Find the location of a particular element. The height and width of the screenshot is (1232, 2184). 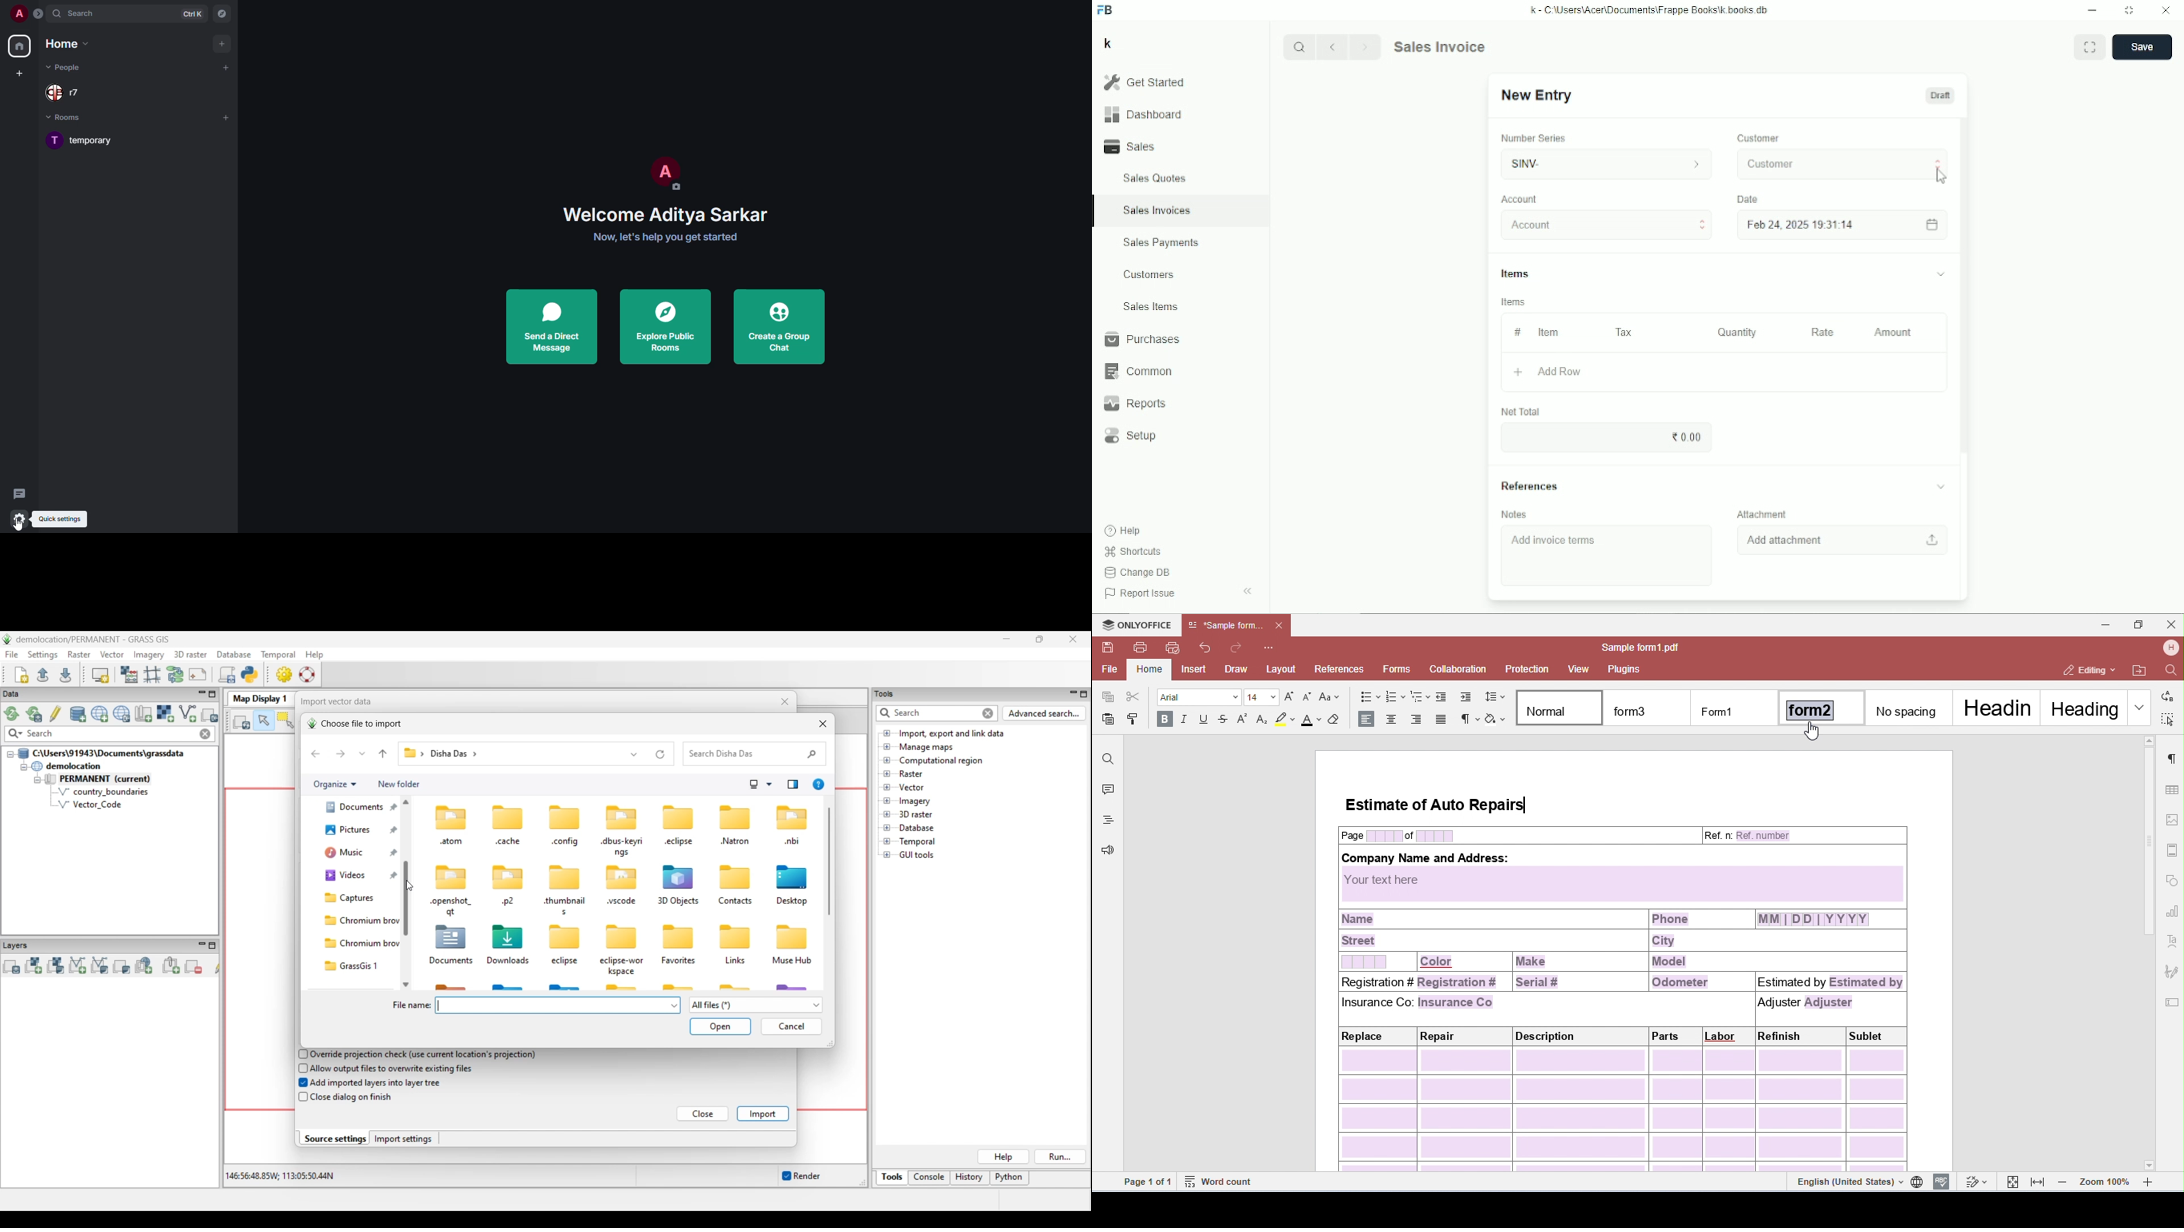

Customer is located at coordinates (1759, 139).